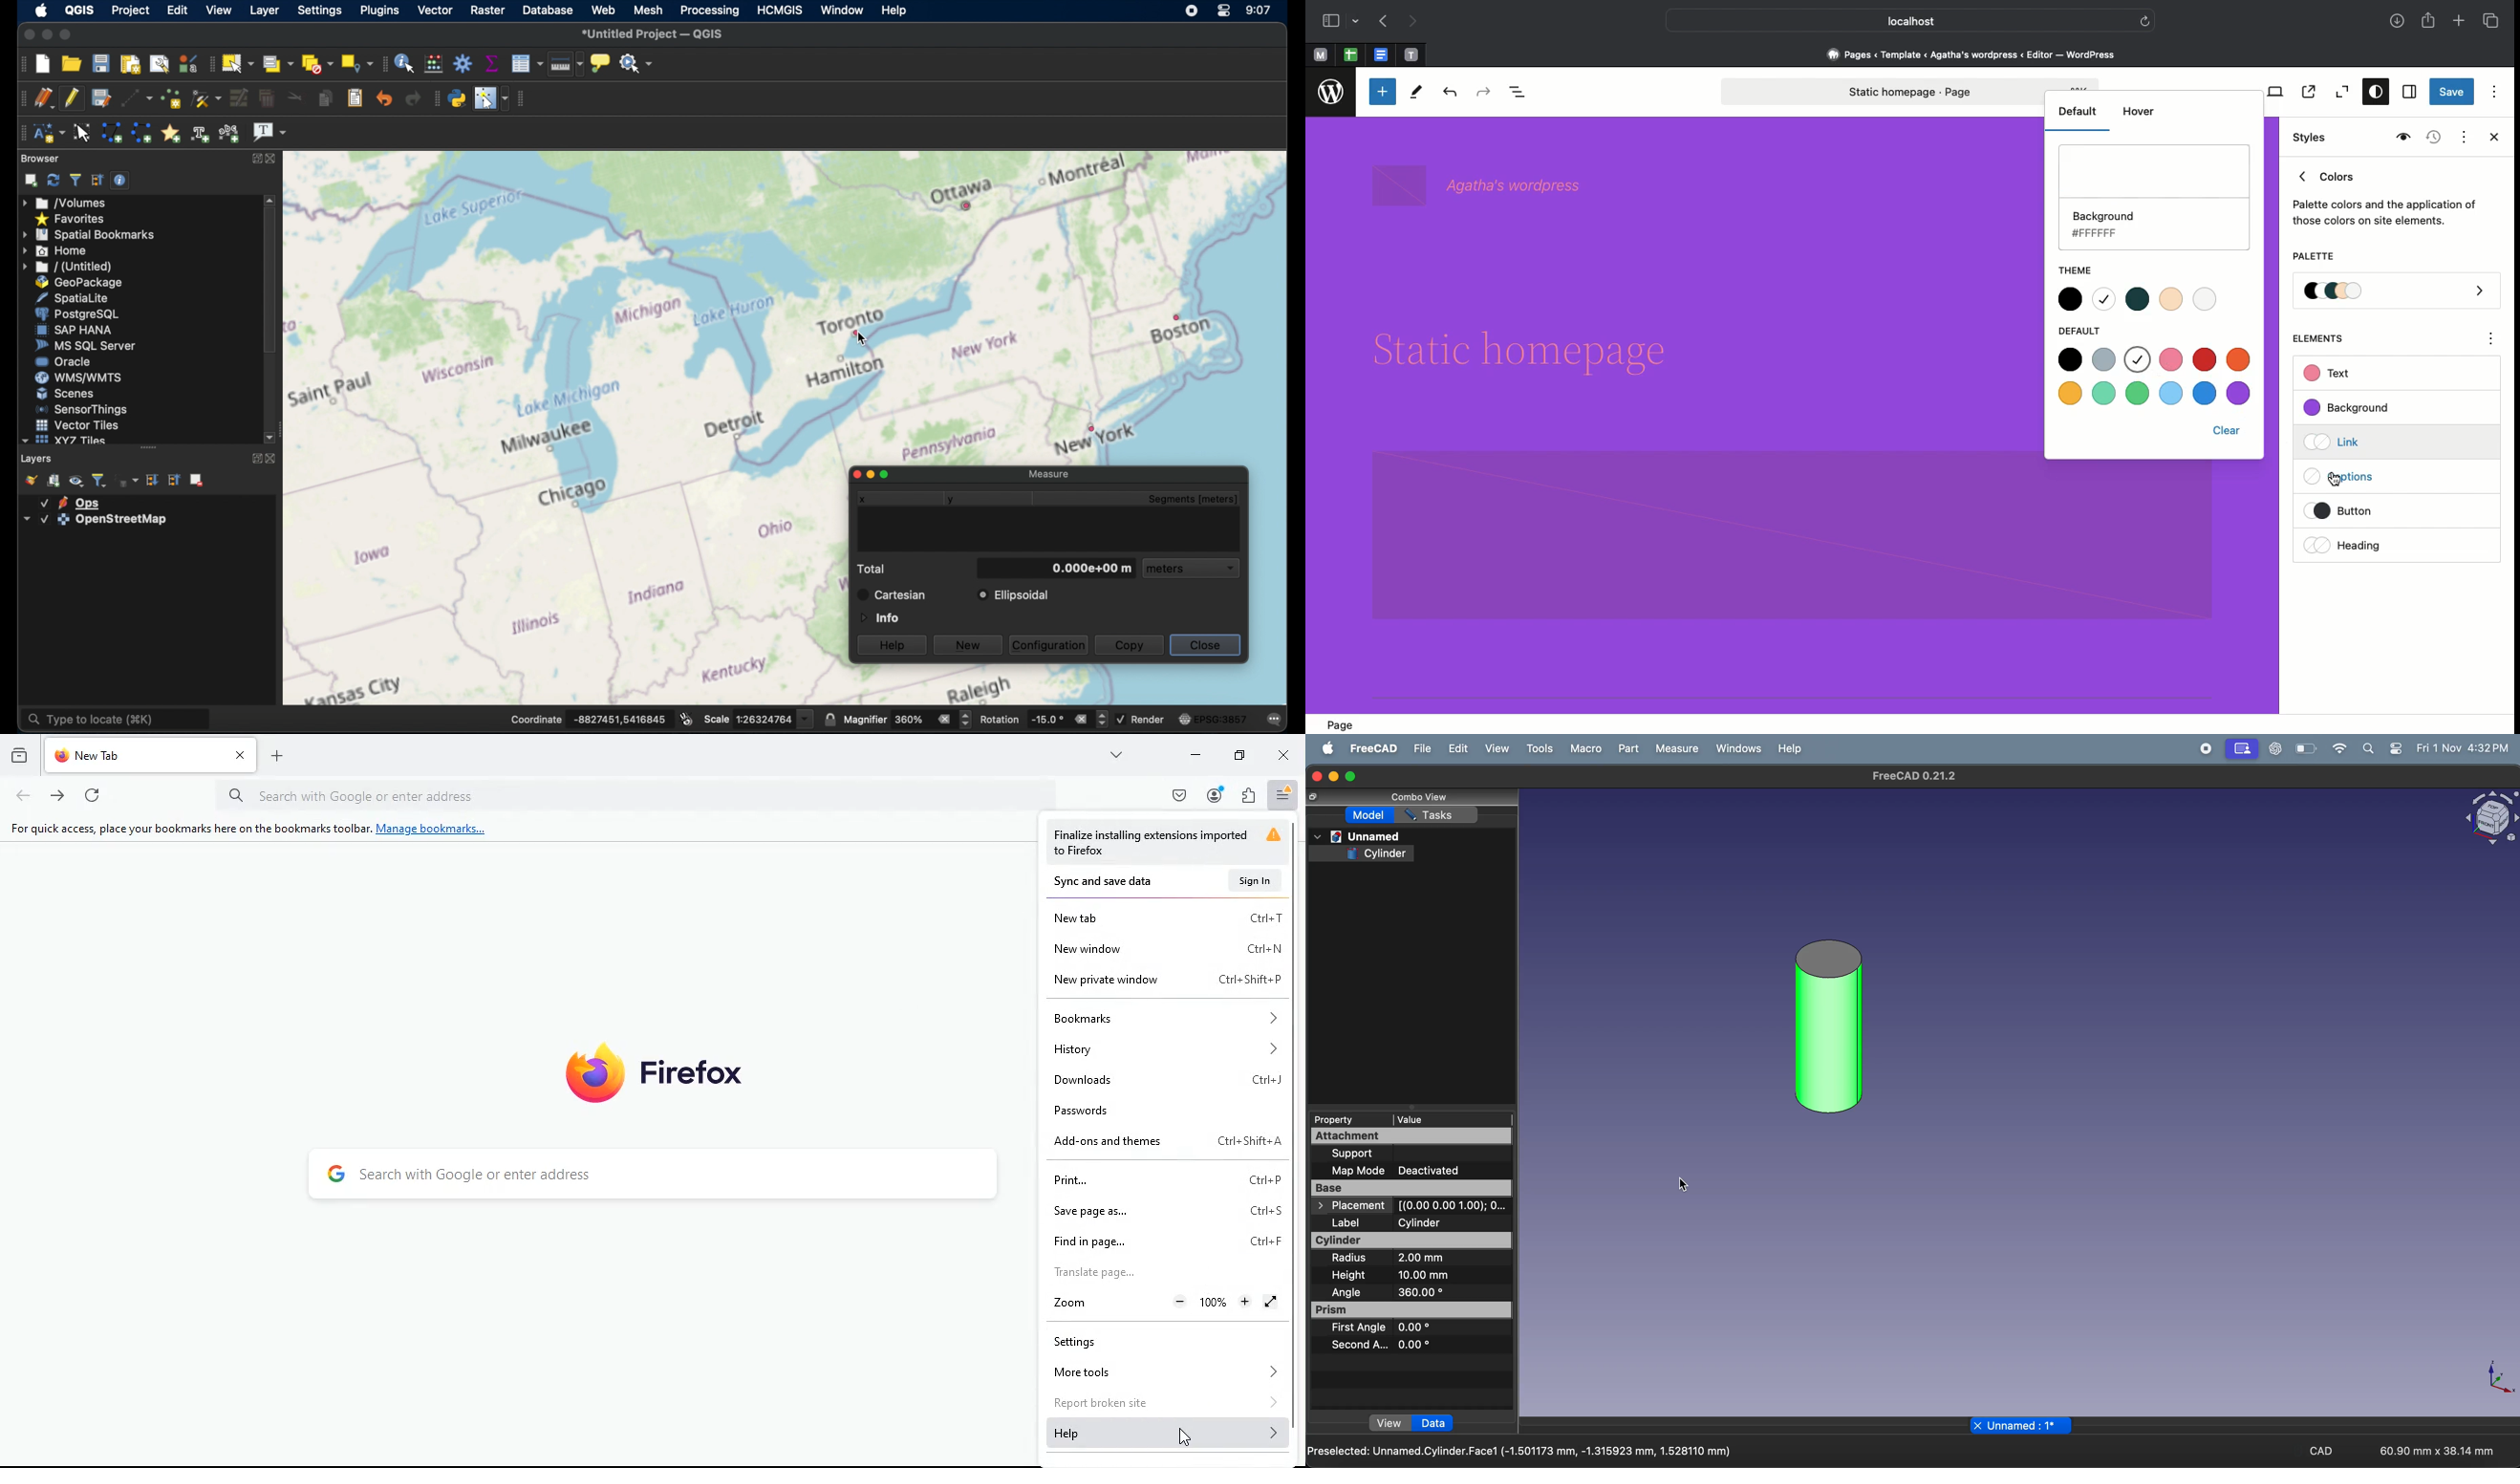 The height and width of the screenshot is (1484, 2520). What do you see at coordinates (2385, 195) in the screenshot?
I see `Colors` at bounding box center [2385, 195].